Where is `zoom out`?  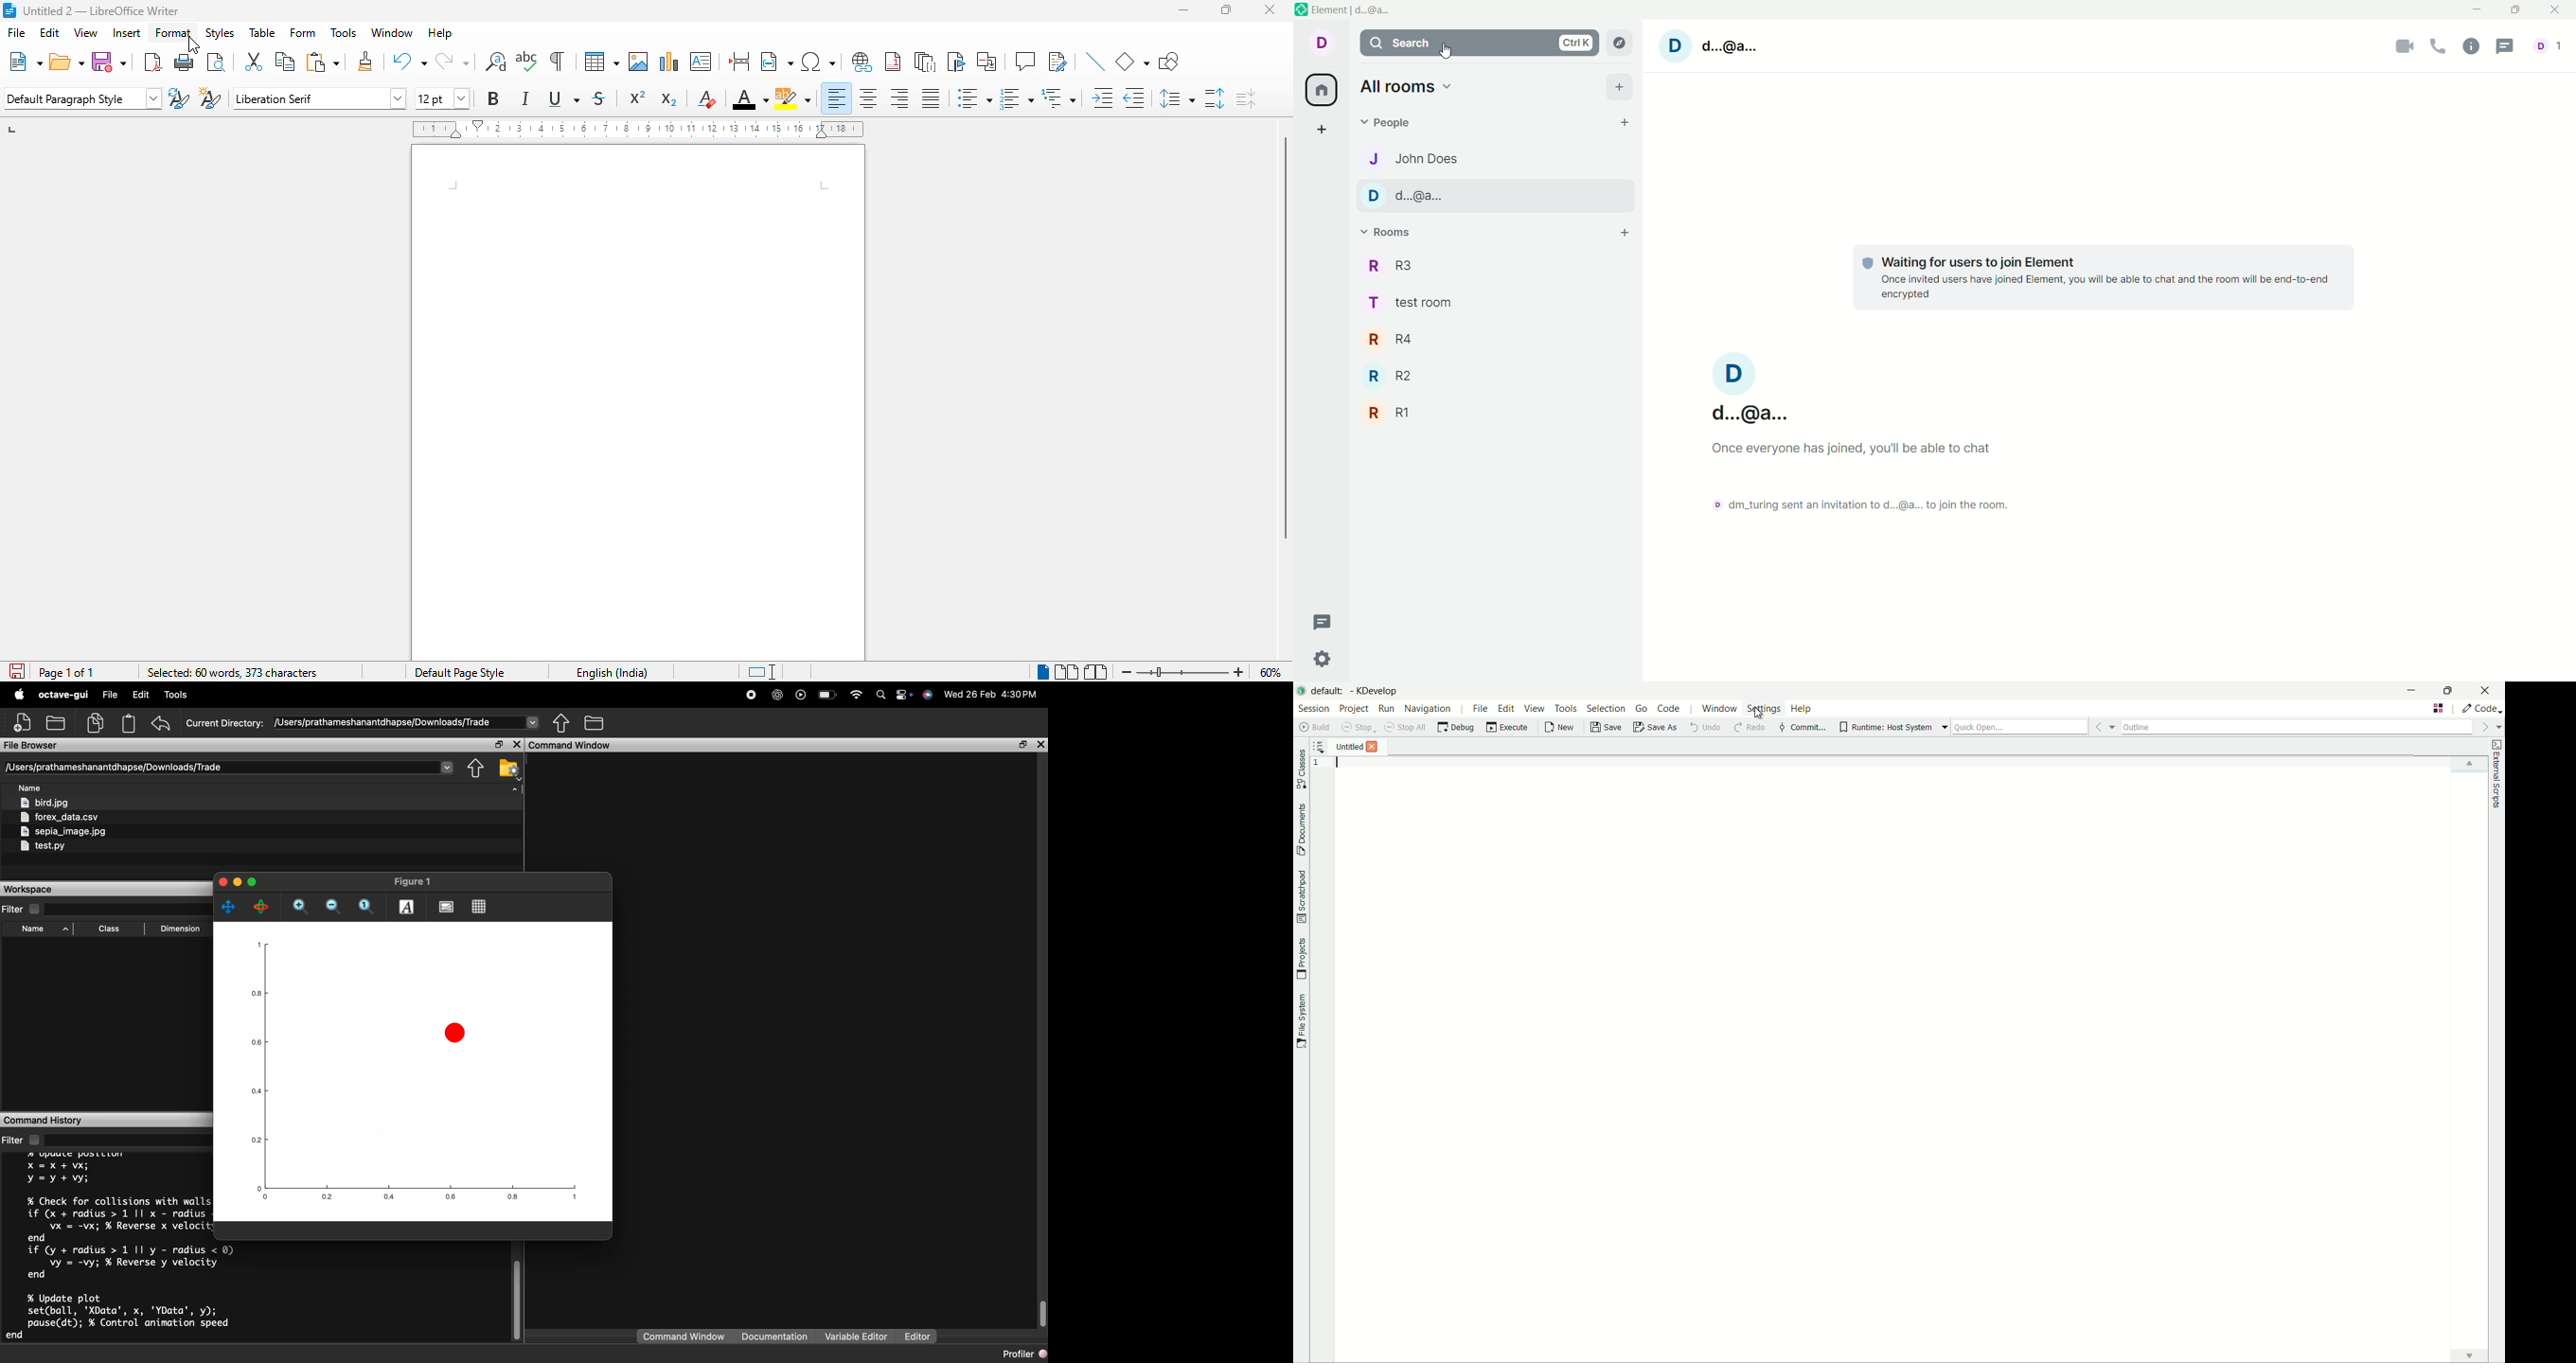 zoom out is located at coordinates (1126, 672).